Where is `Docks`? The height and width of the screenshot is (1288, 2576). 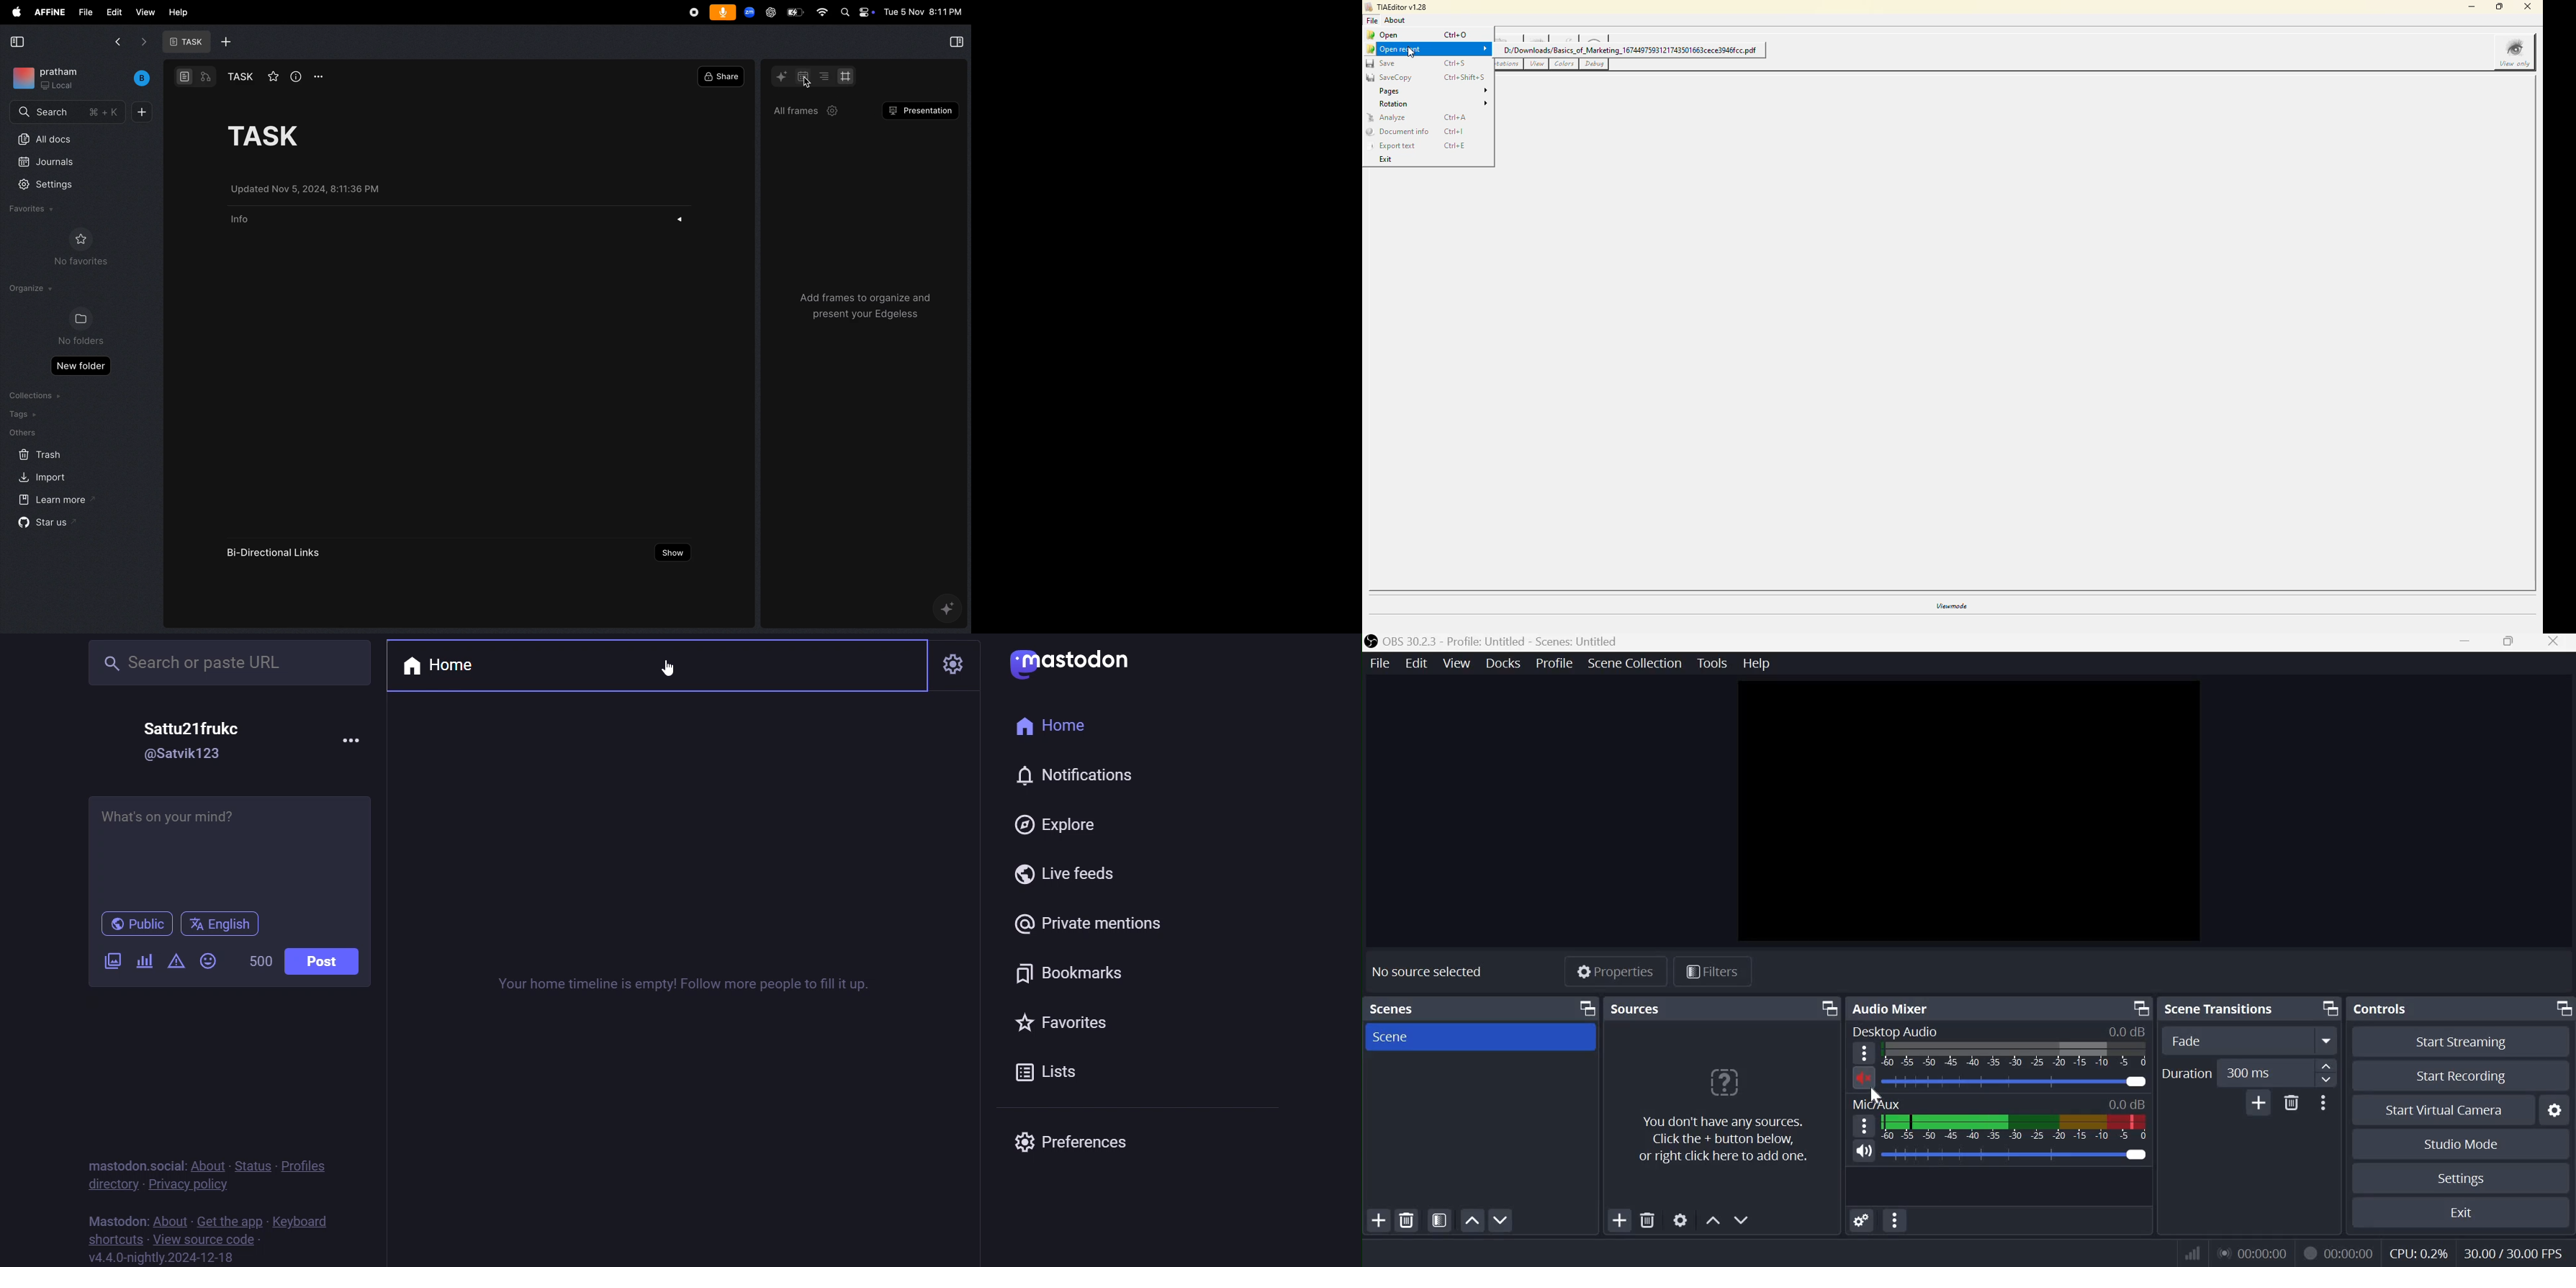
Docks is located at coordinates (1505, 663).